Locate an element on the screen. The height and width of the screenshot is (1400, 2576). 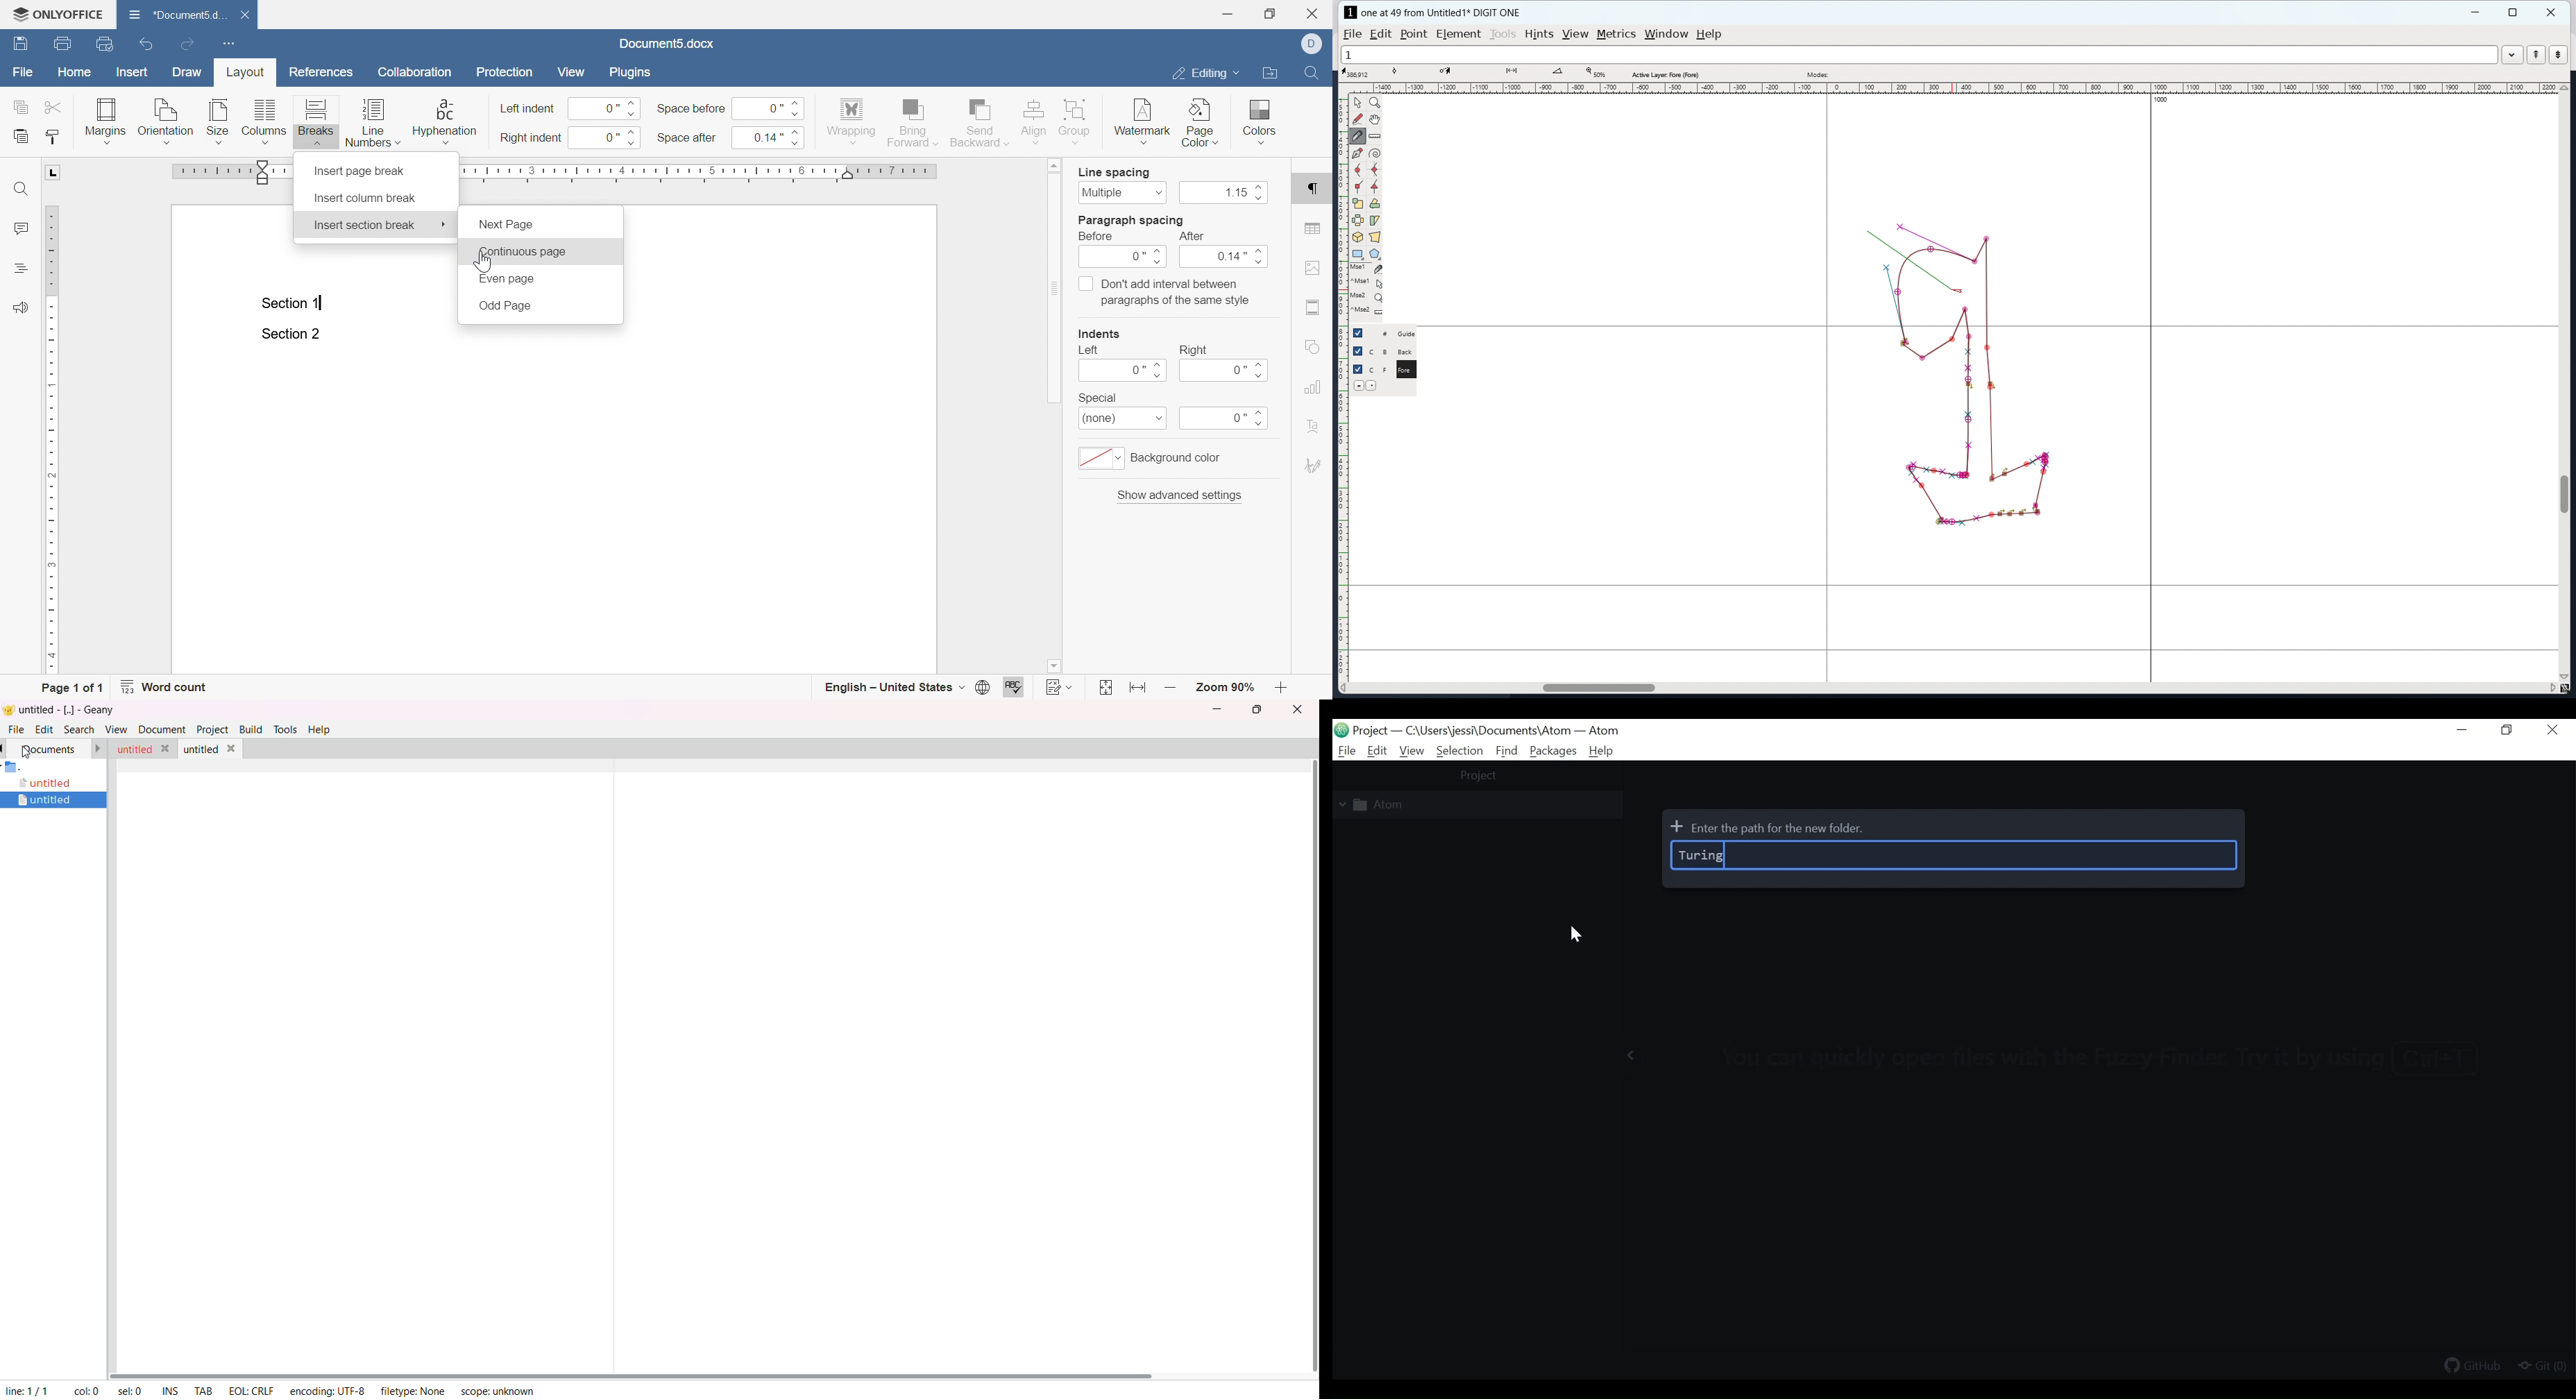
horizontal scrollbar is located at coordinates (1592, 686).